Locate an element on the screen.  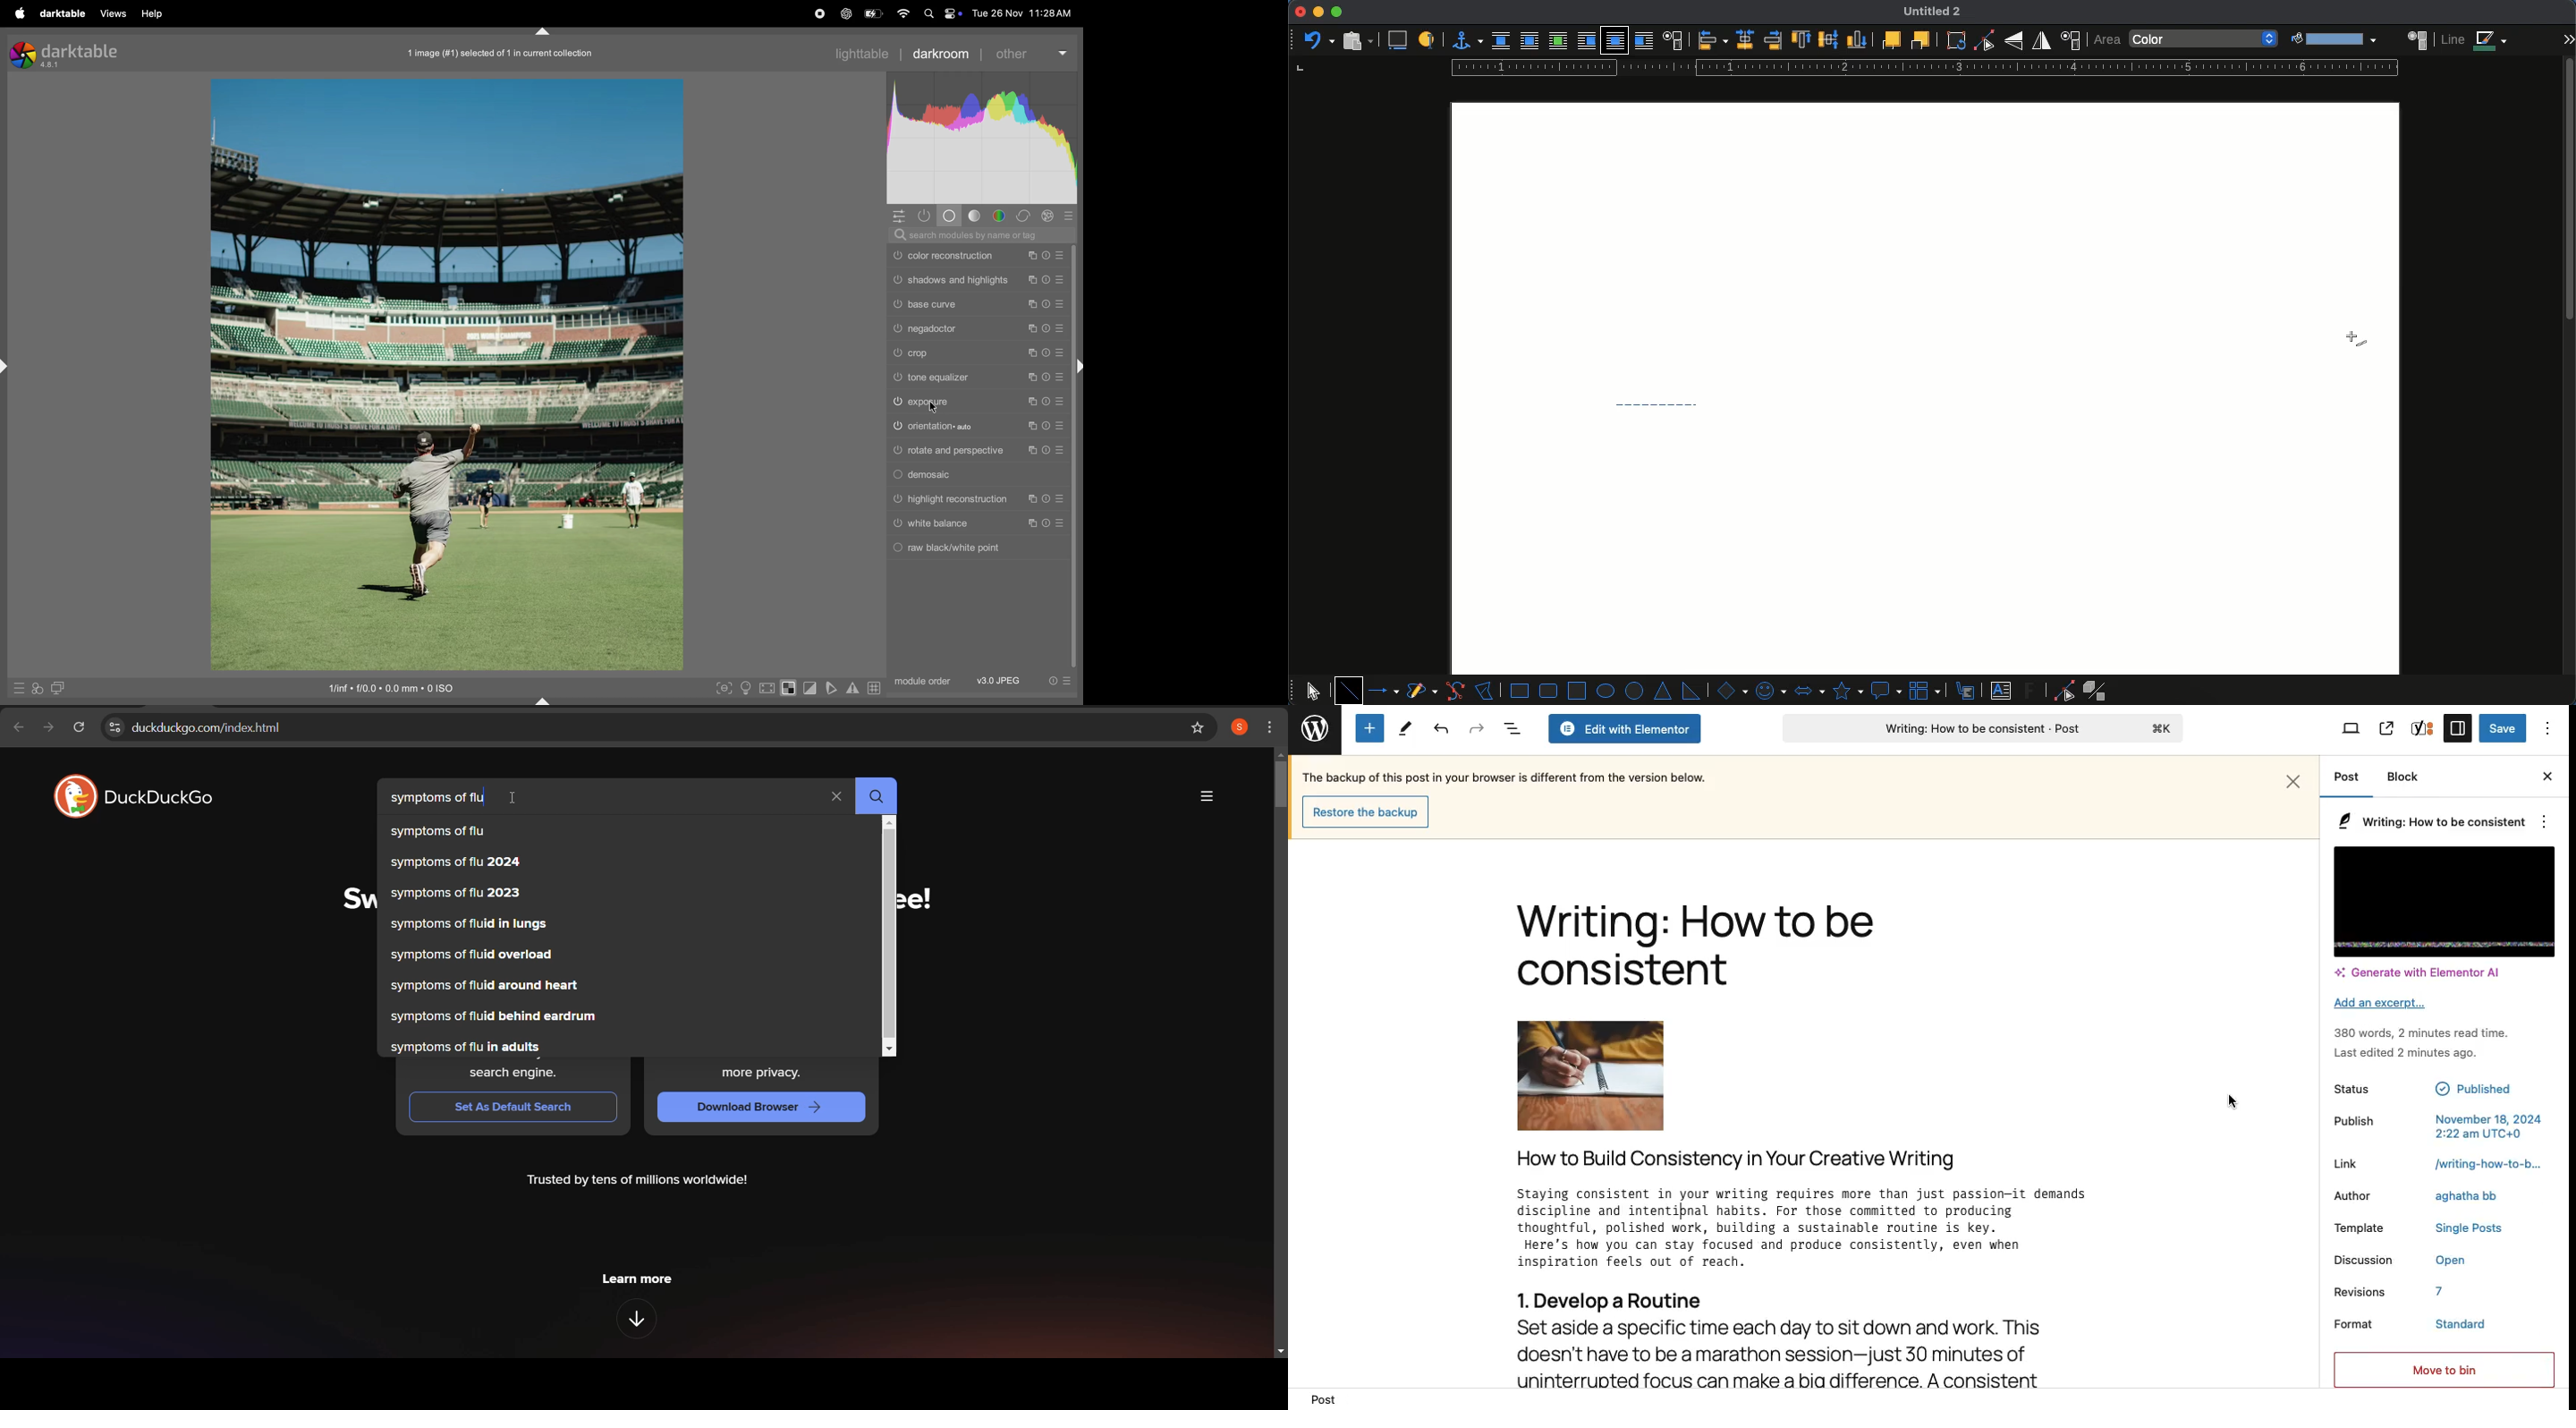
back one is located at coordinates (1919, 39).